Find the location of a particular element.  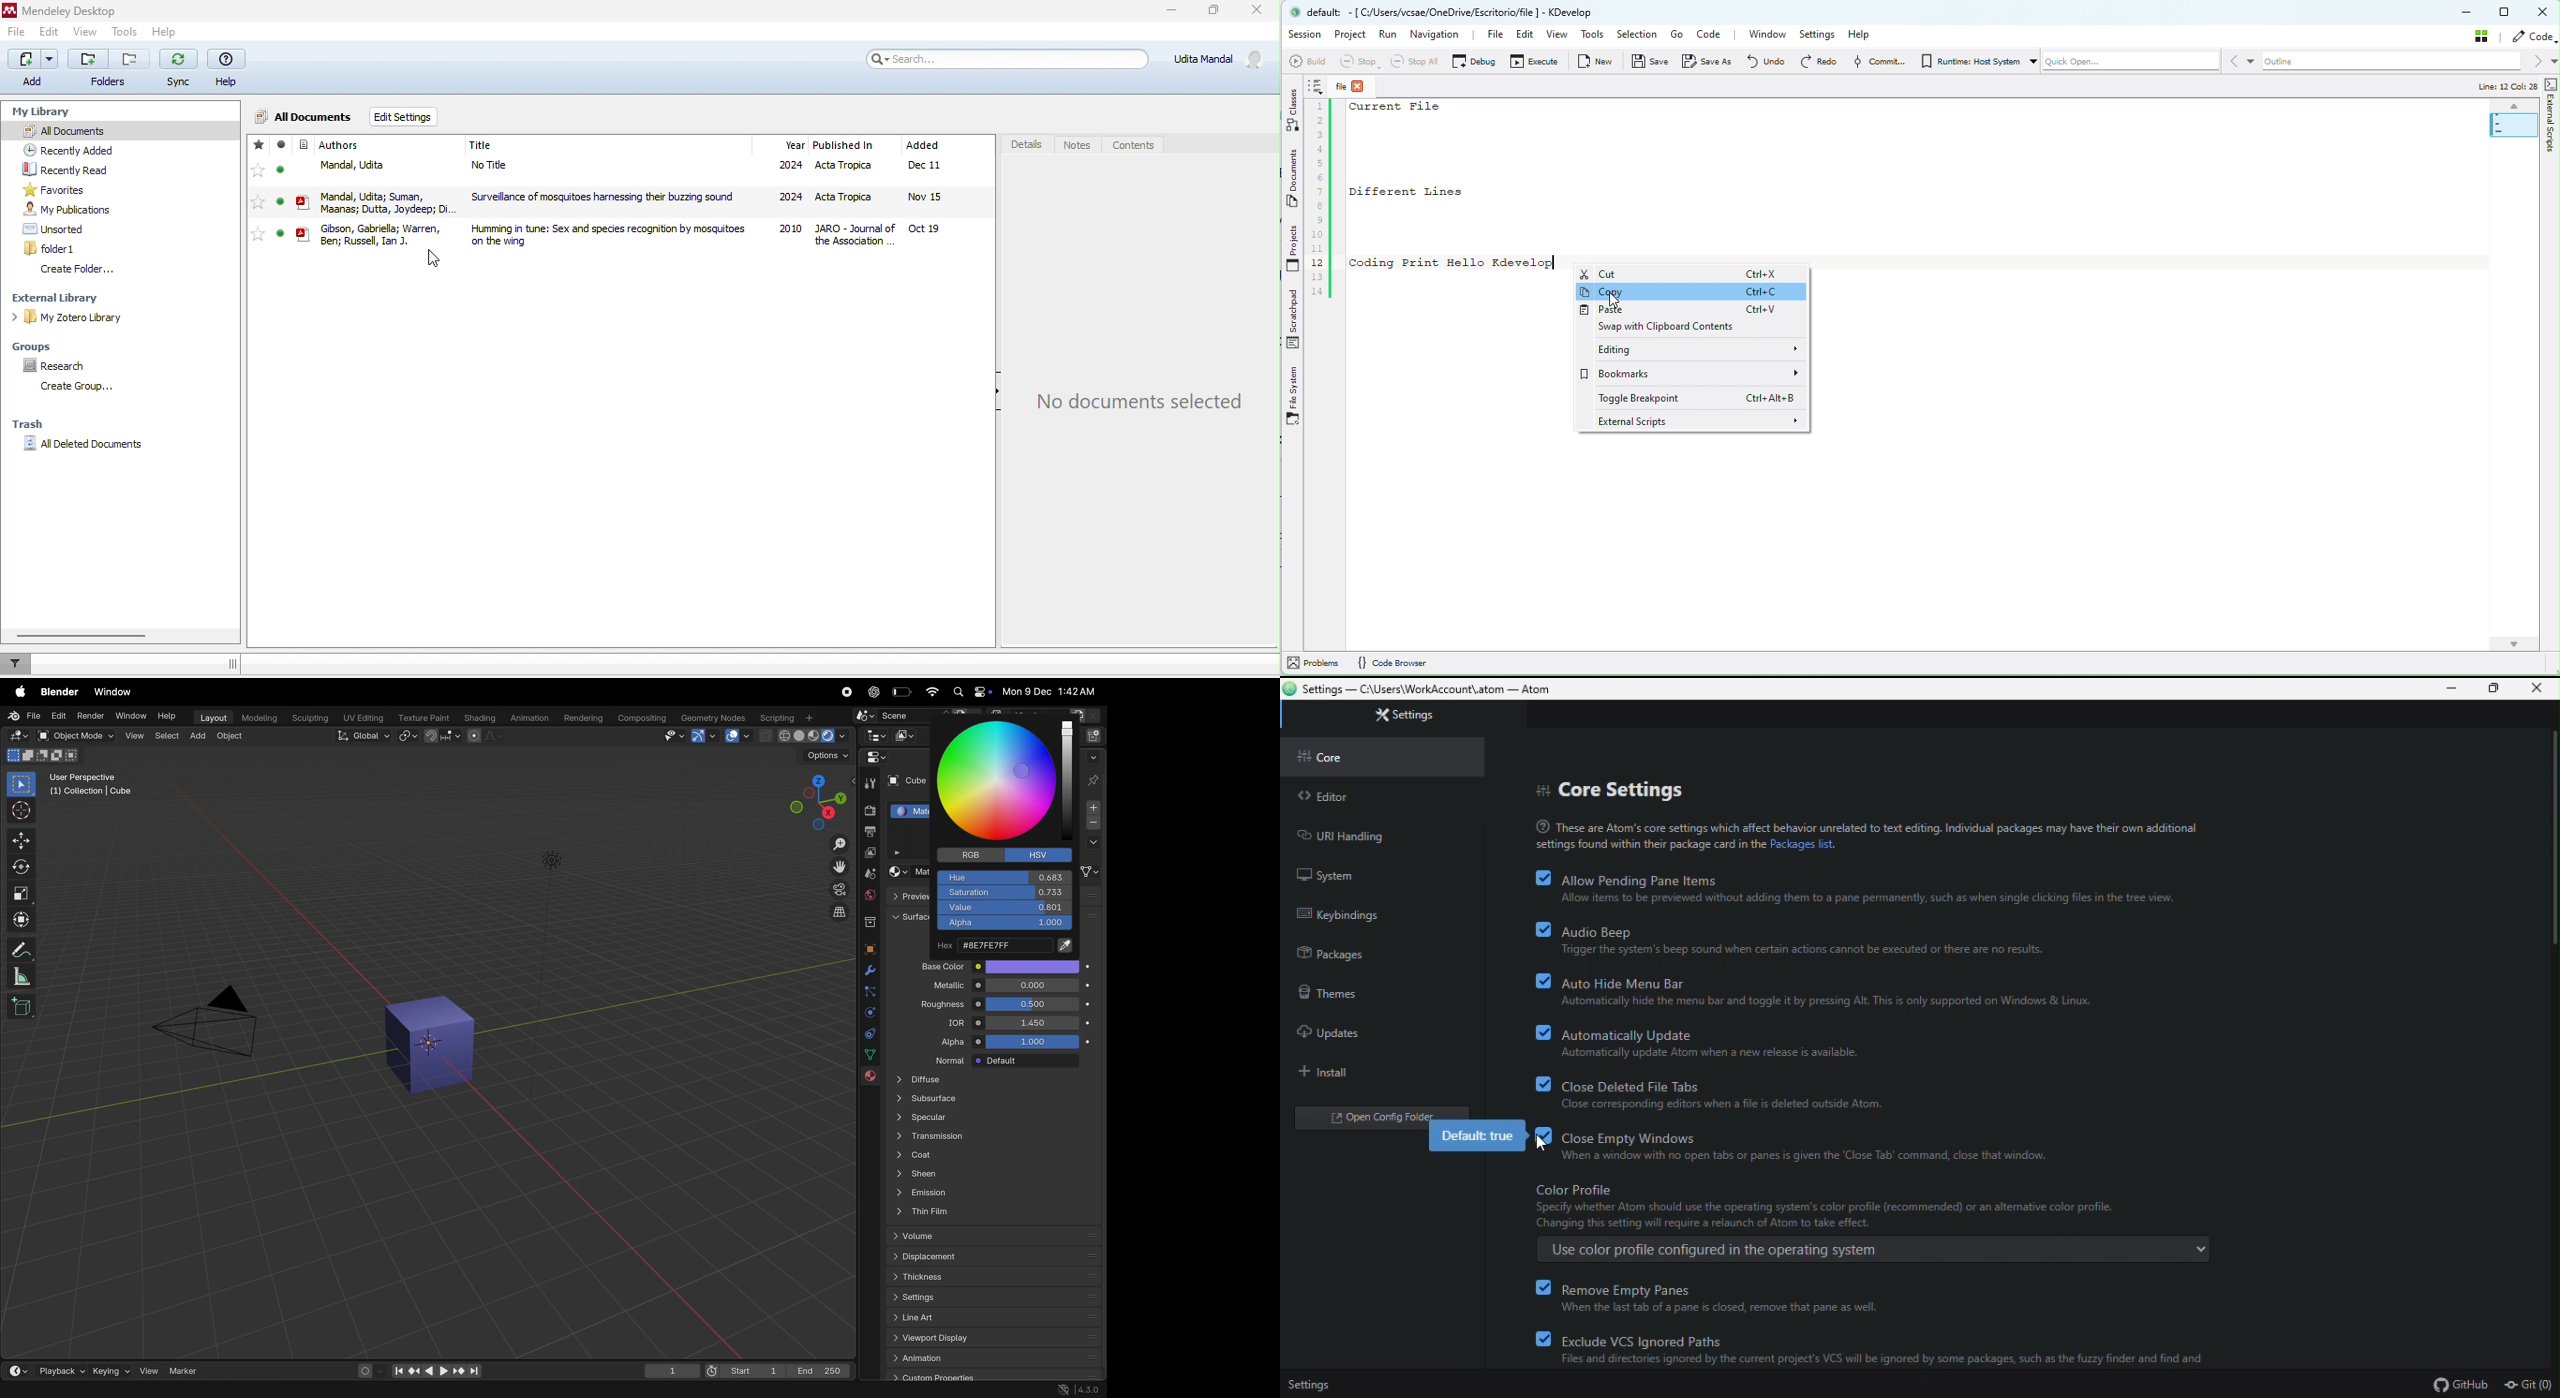

output is located at coordinates (869, 833).